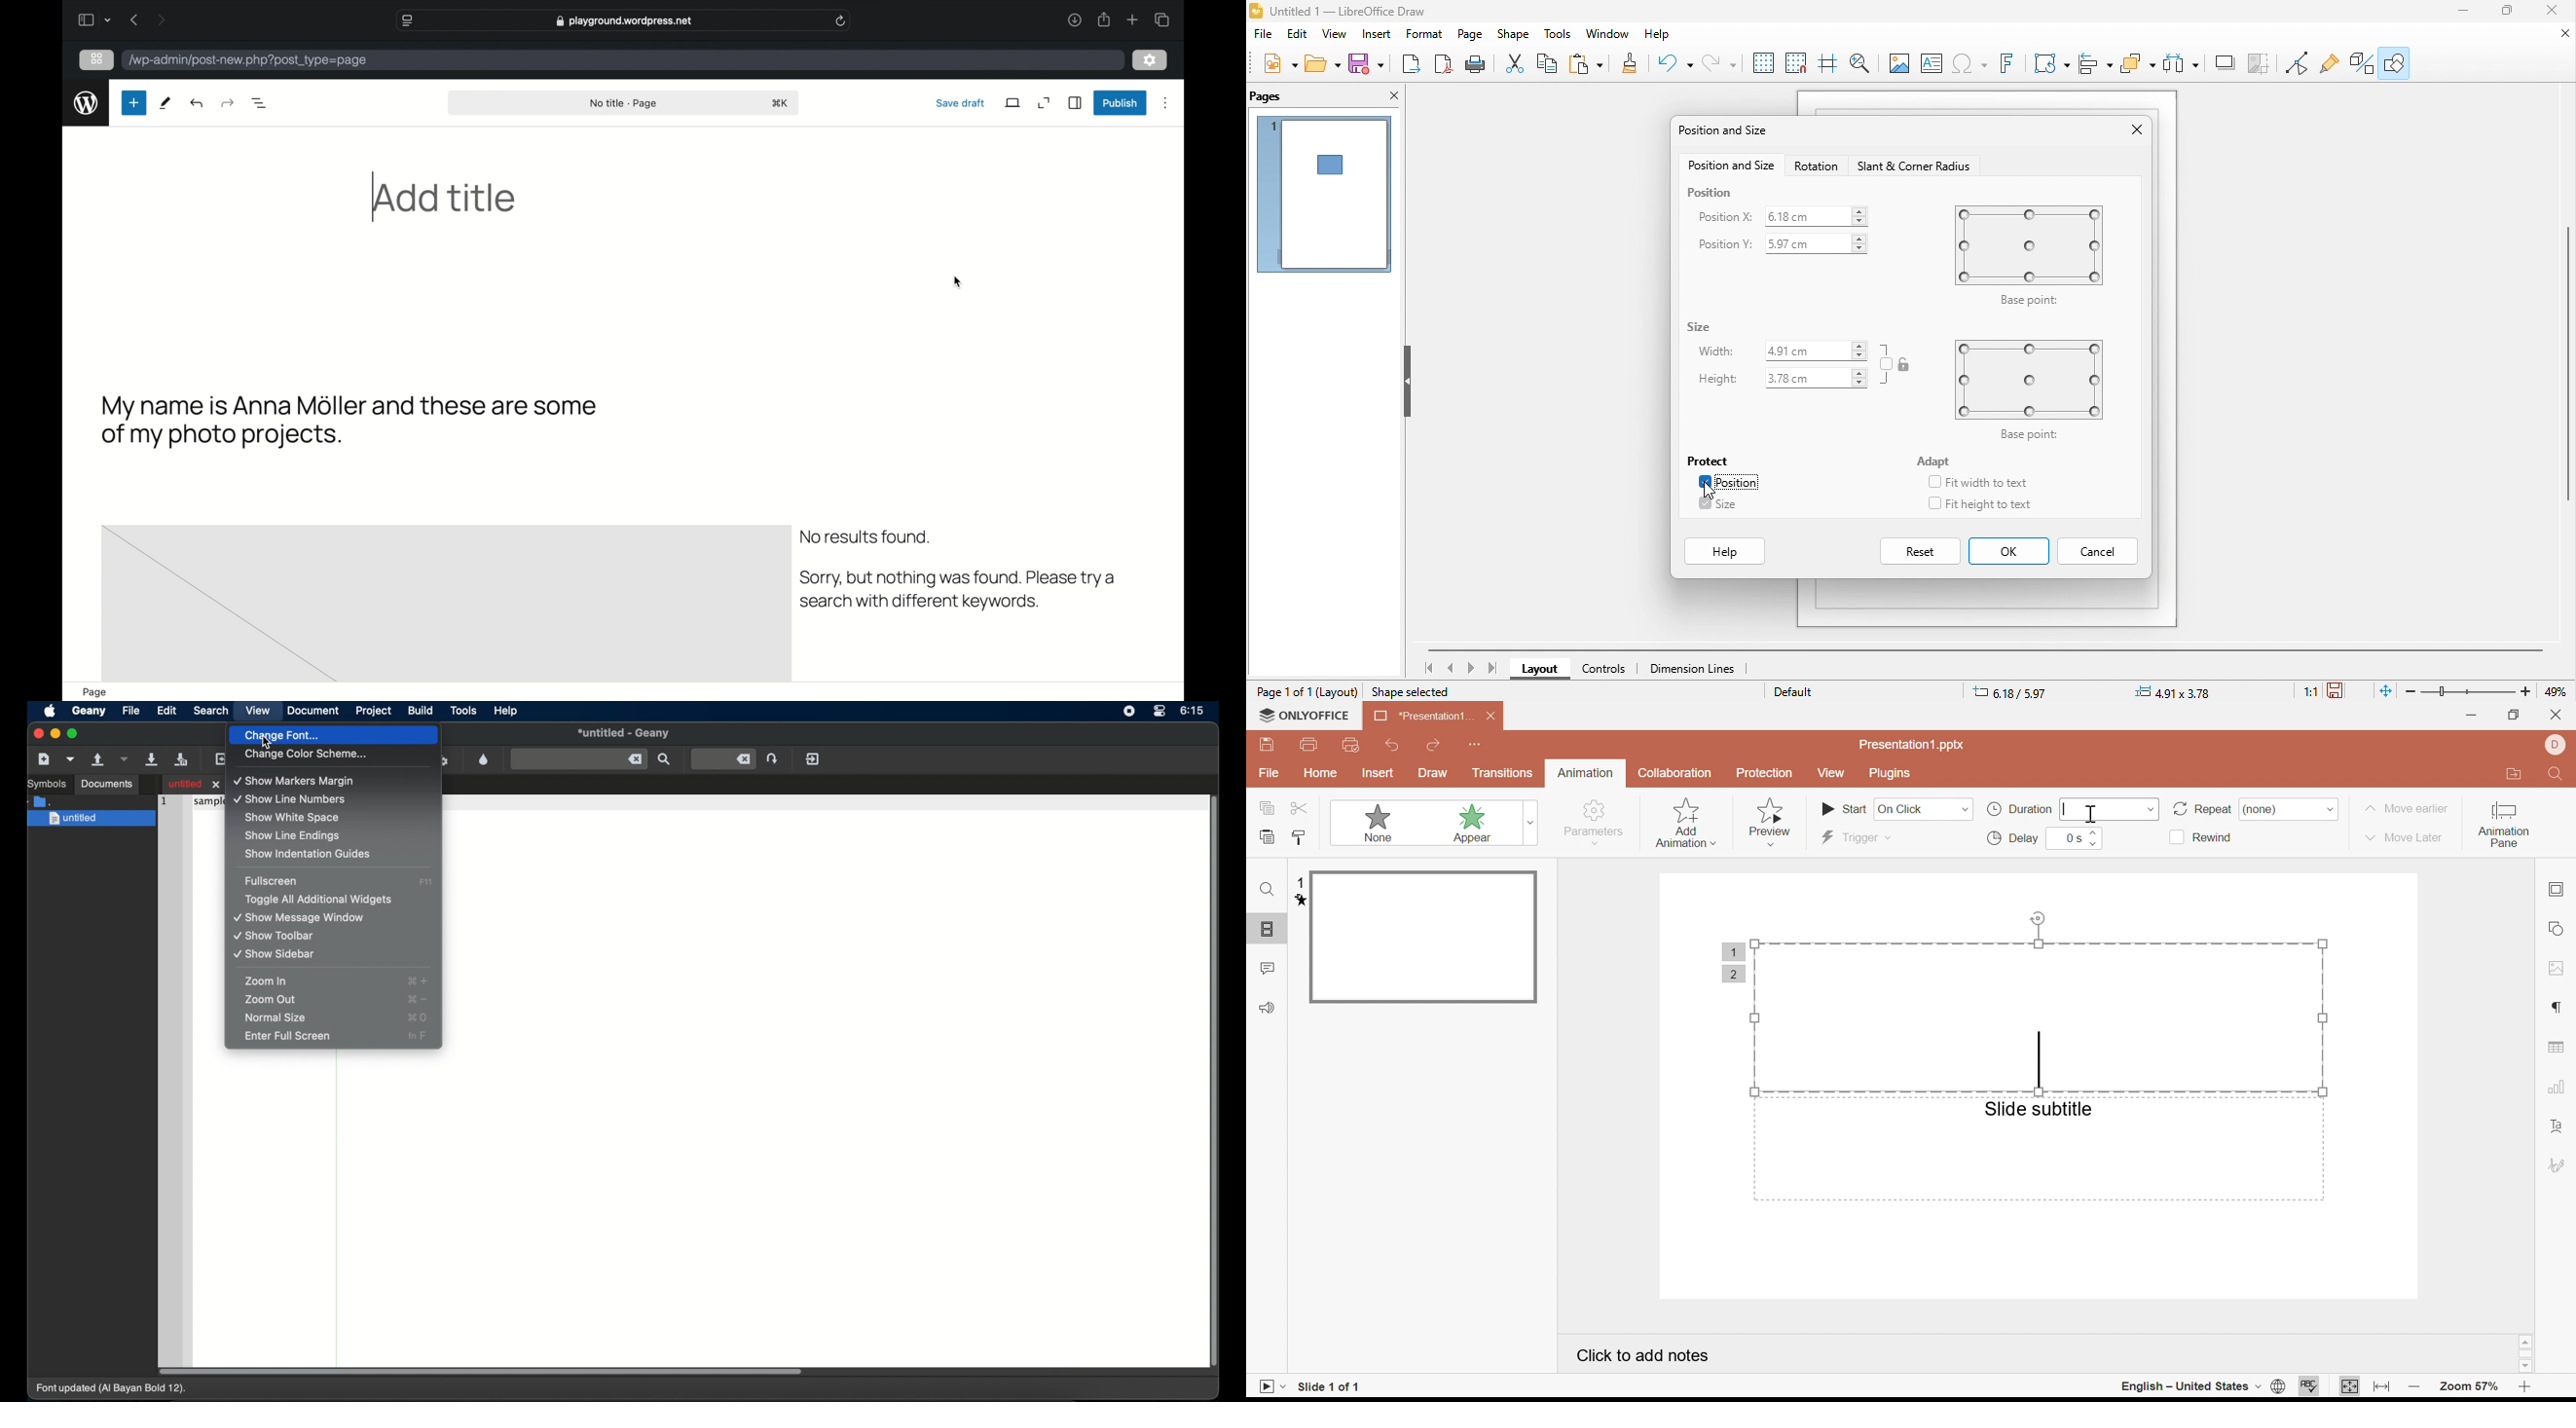 The height and width of the screenshot is (1428, 2576). Describe the element at coordinates (1774, 824) in the screenshot. I see `preview` at that location.